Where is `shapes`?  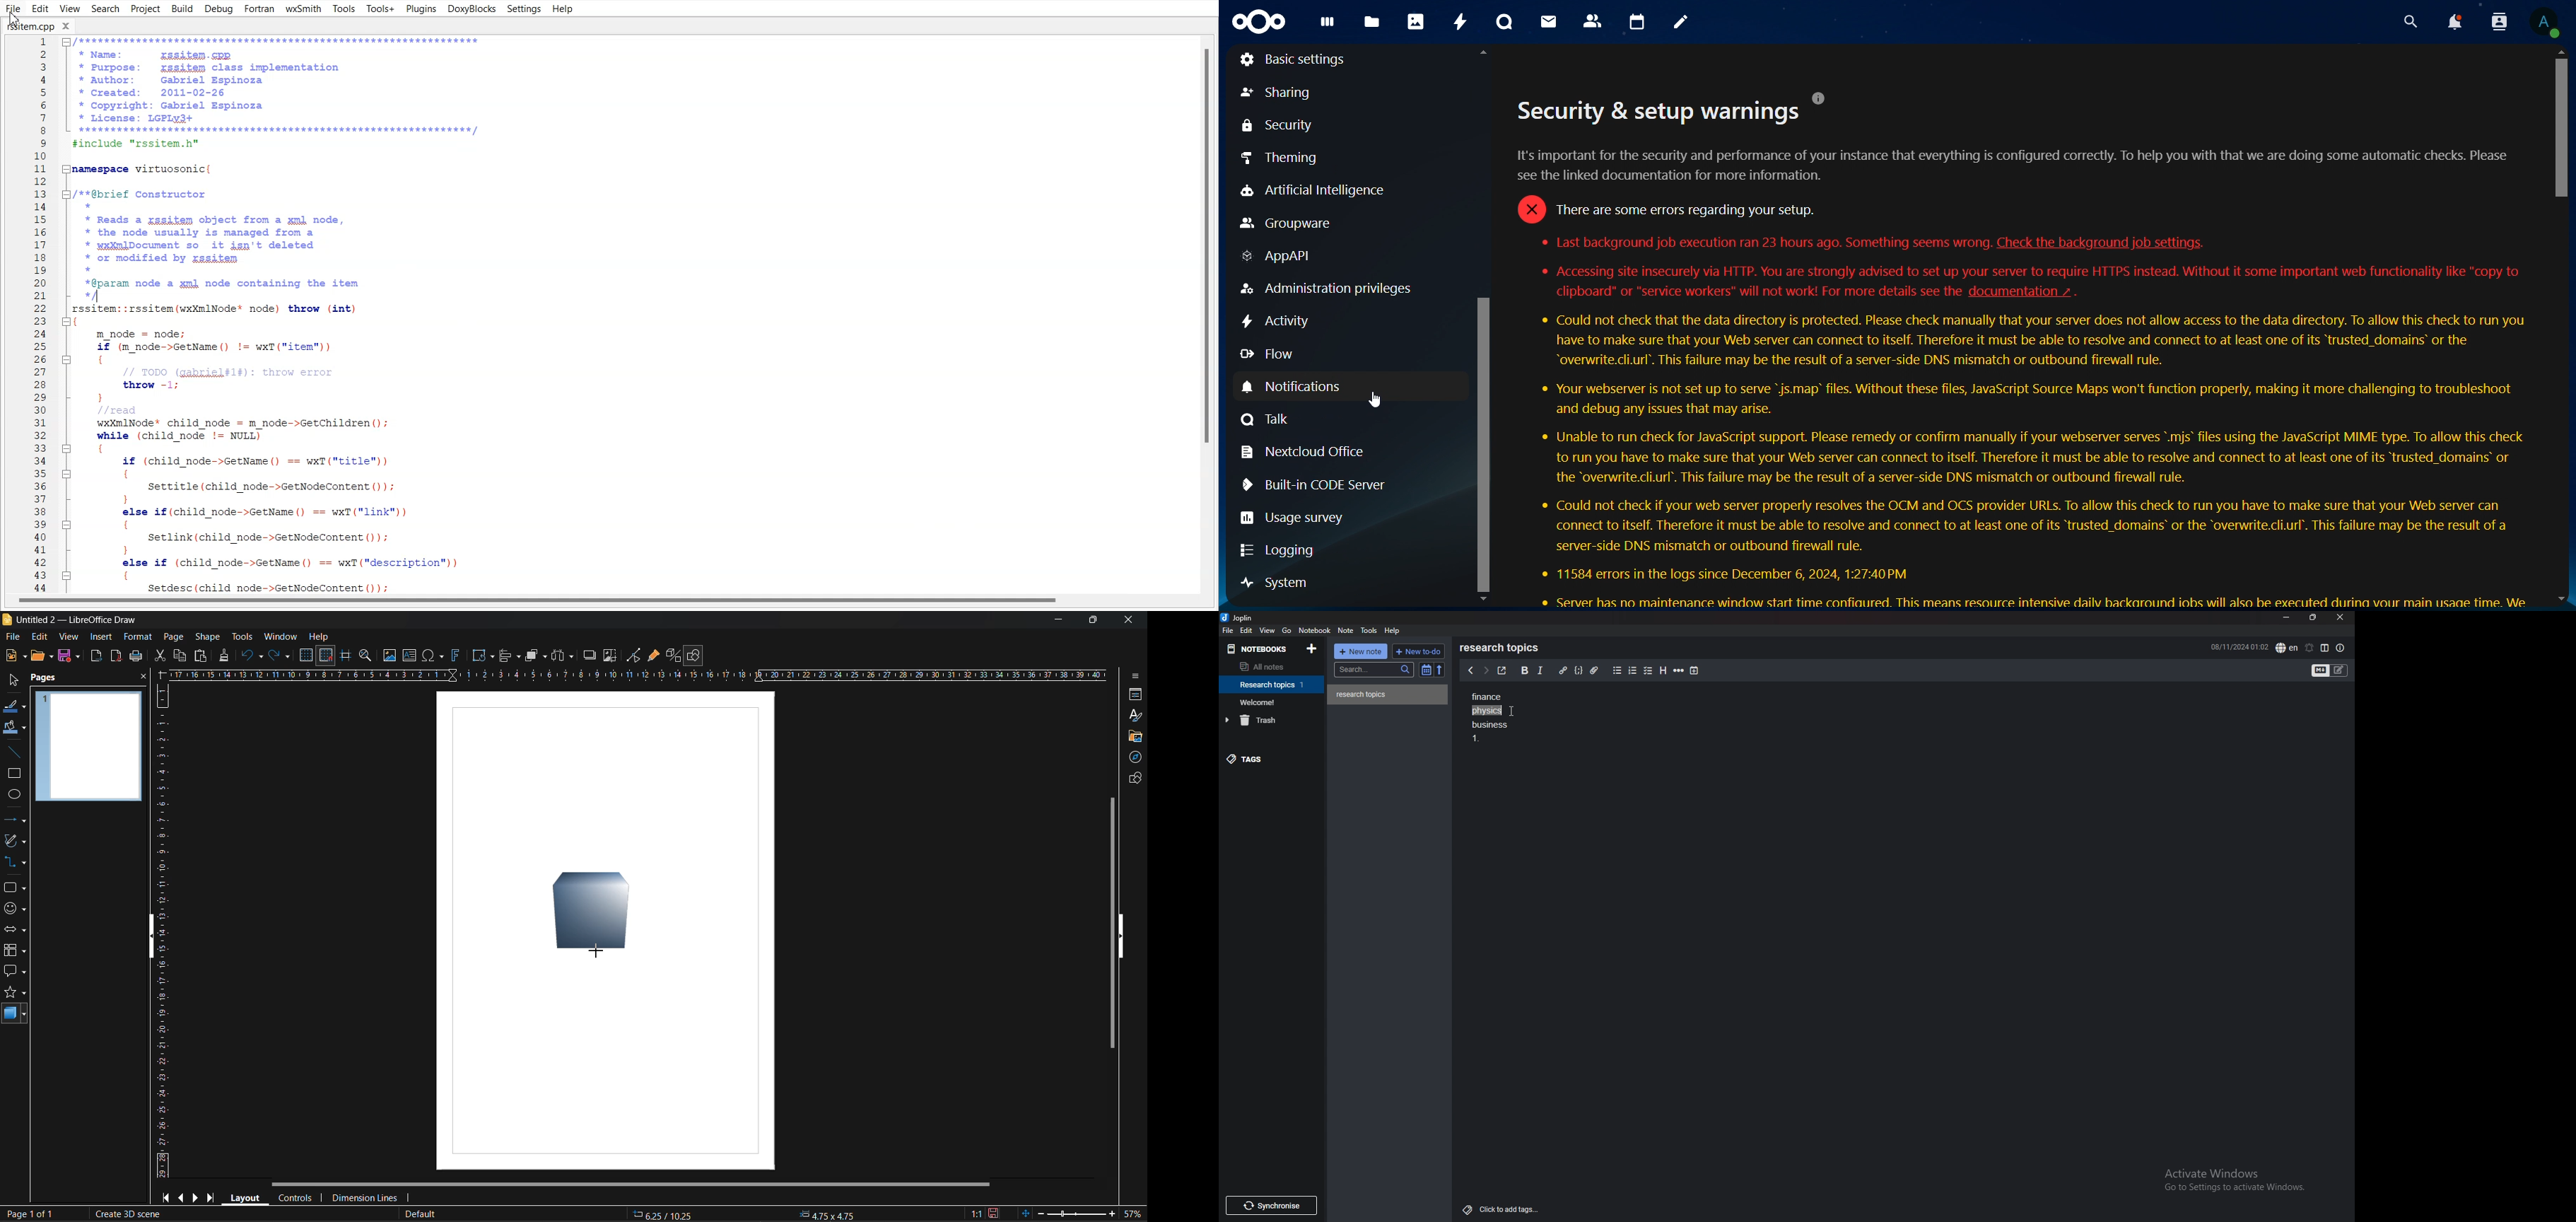
shapes is located at coordinates (14, 888).